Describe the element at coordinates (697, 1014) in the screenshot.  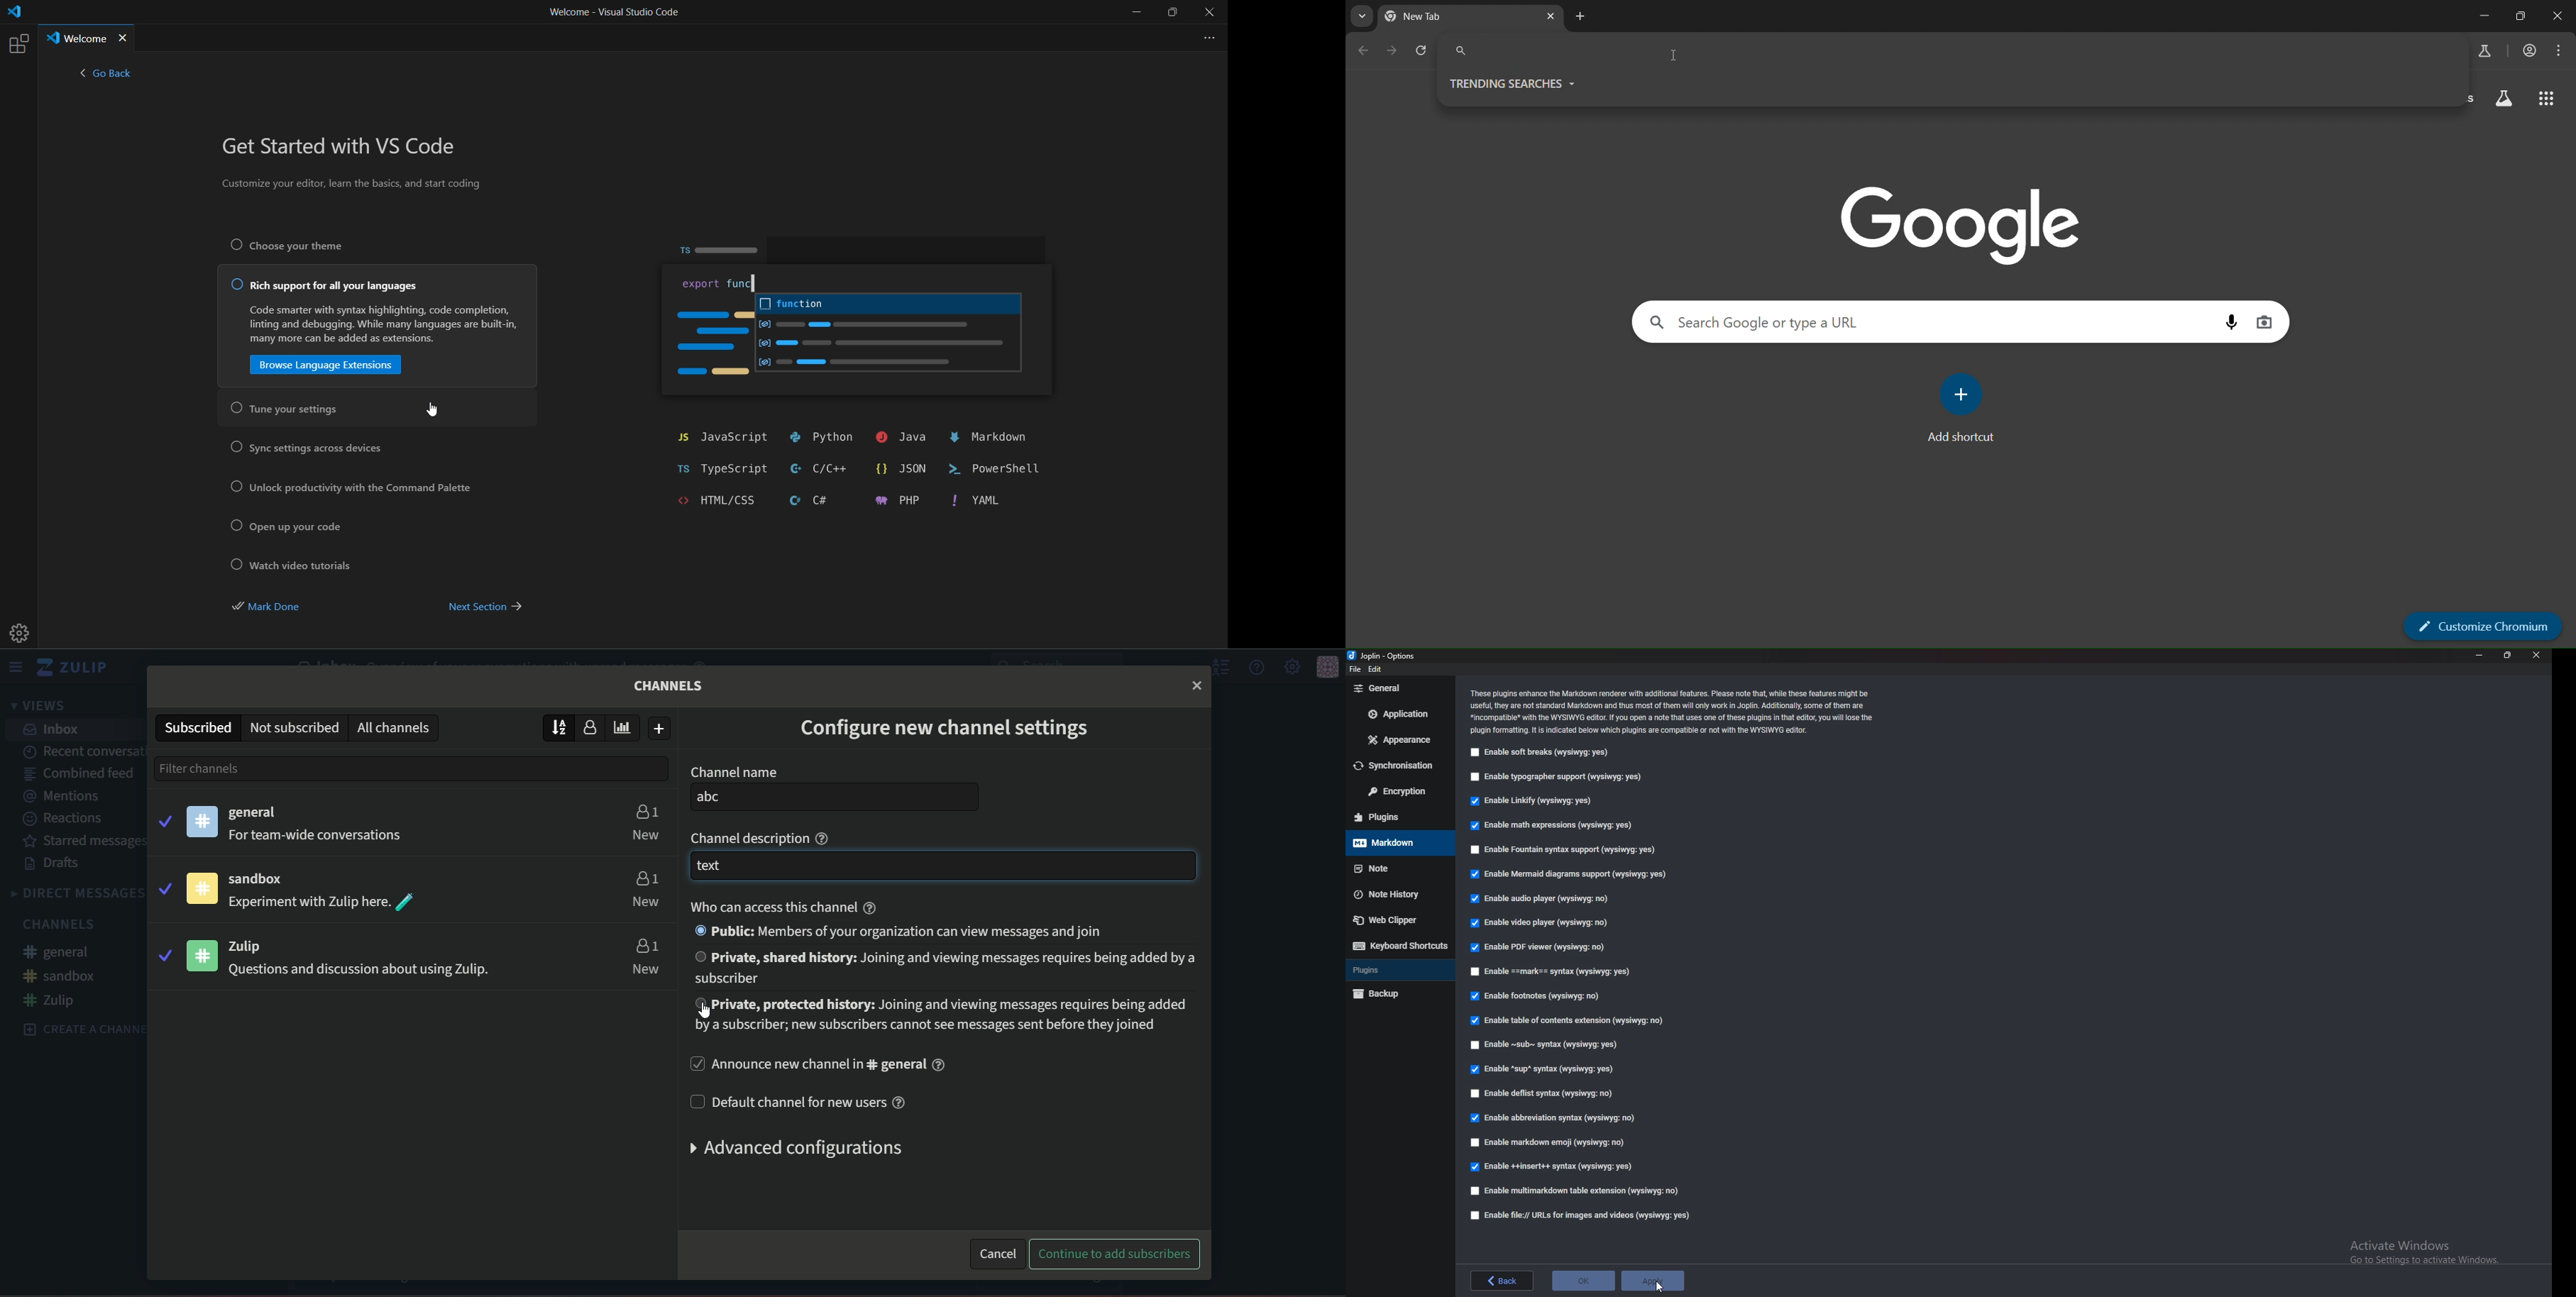
I see `cursor` at that location.